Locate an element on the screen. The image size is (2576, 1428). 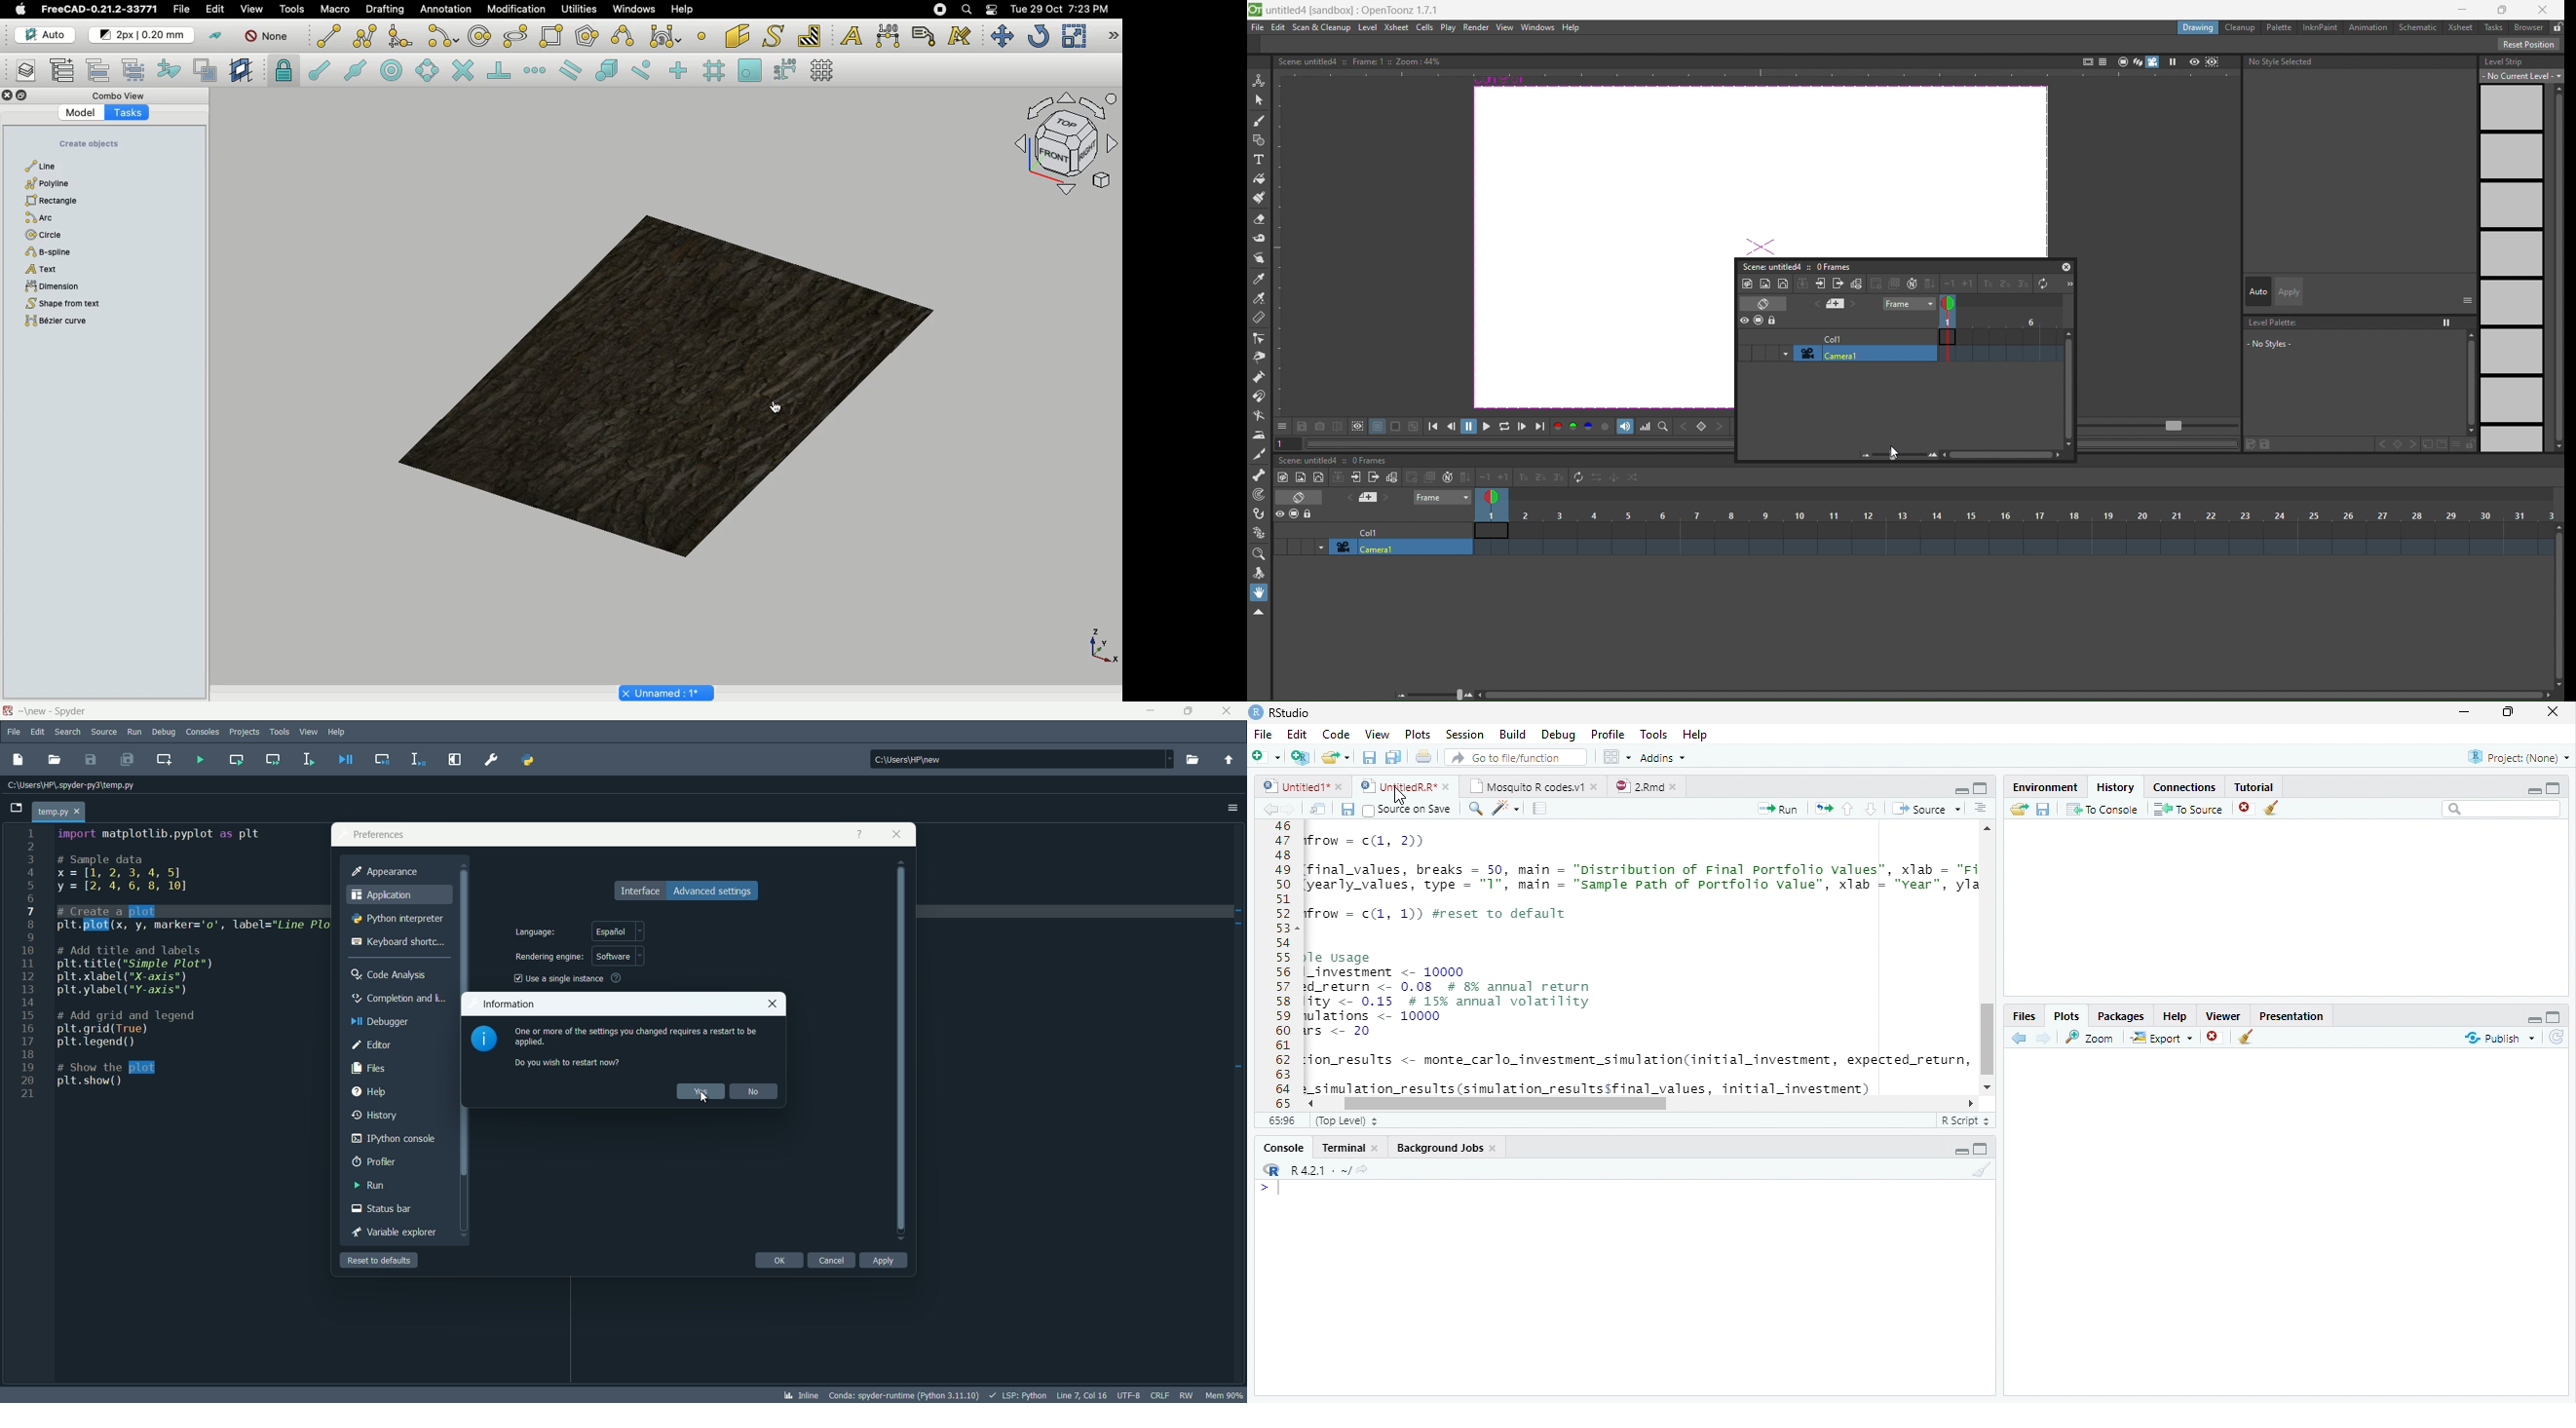
Untited1* is located at coordinates (1301, 785).